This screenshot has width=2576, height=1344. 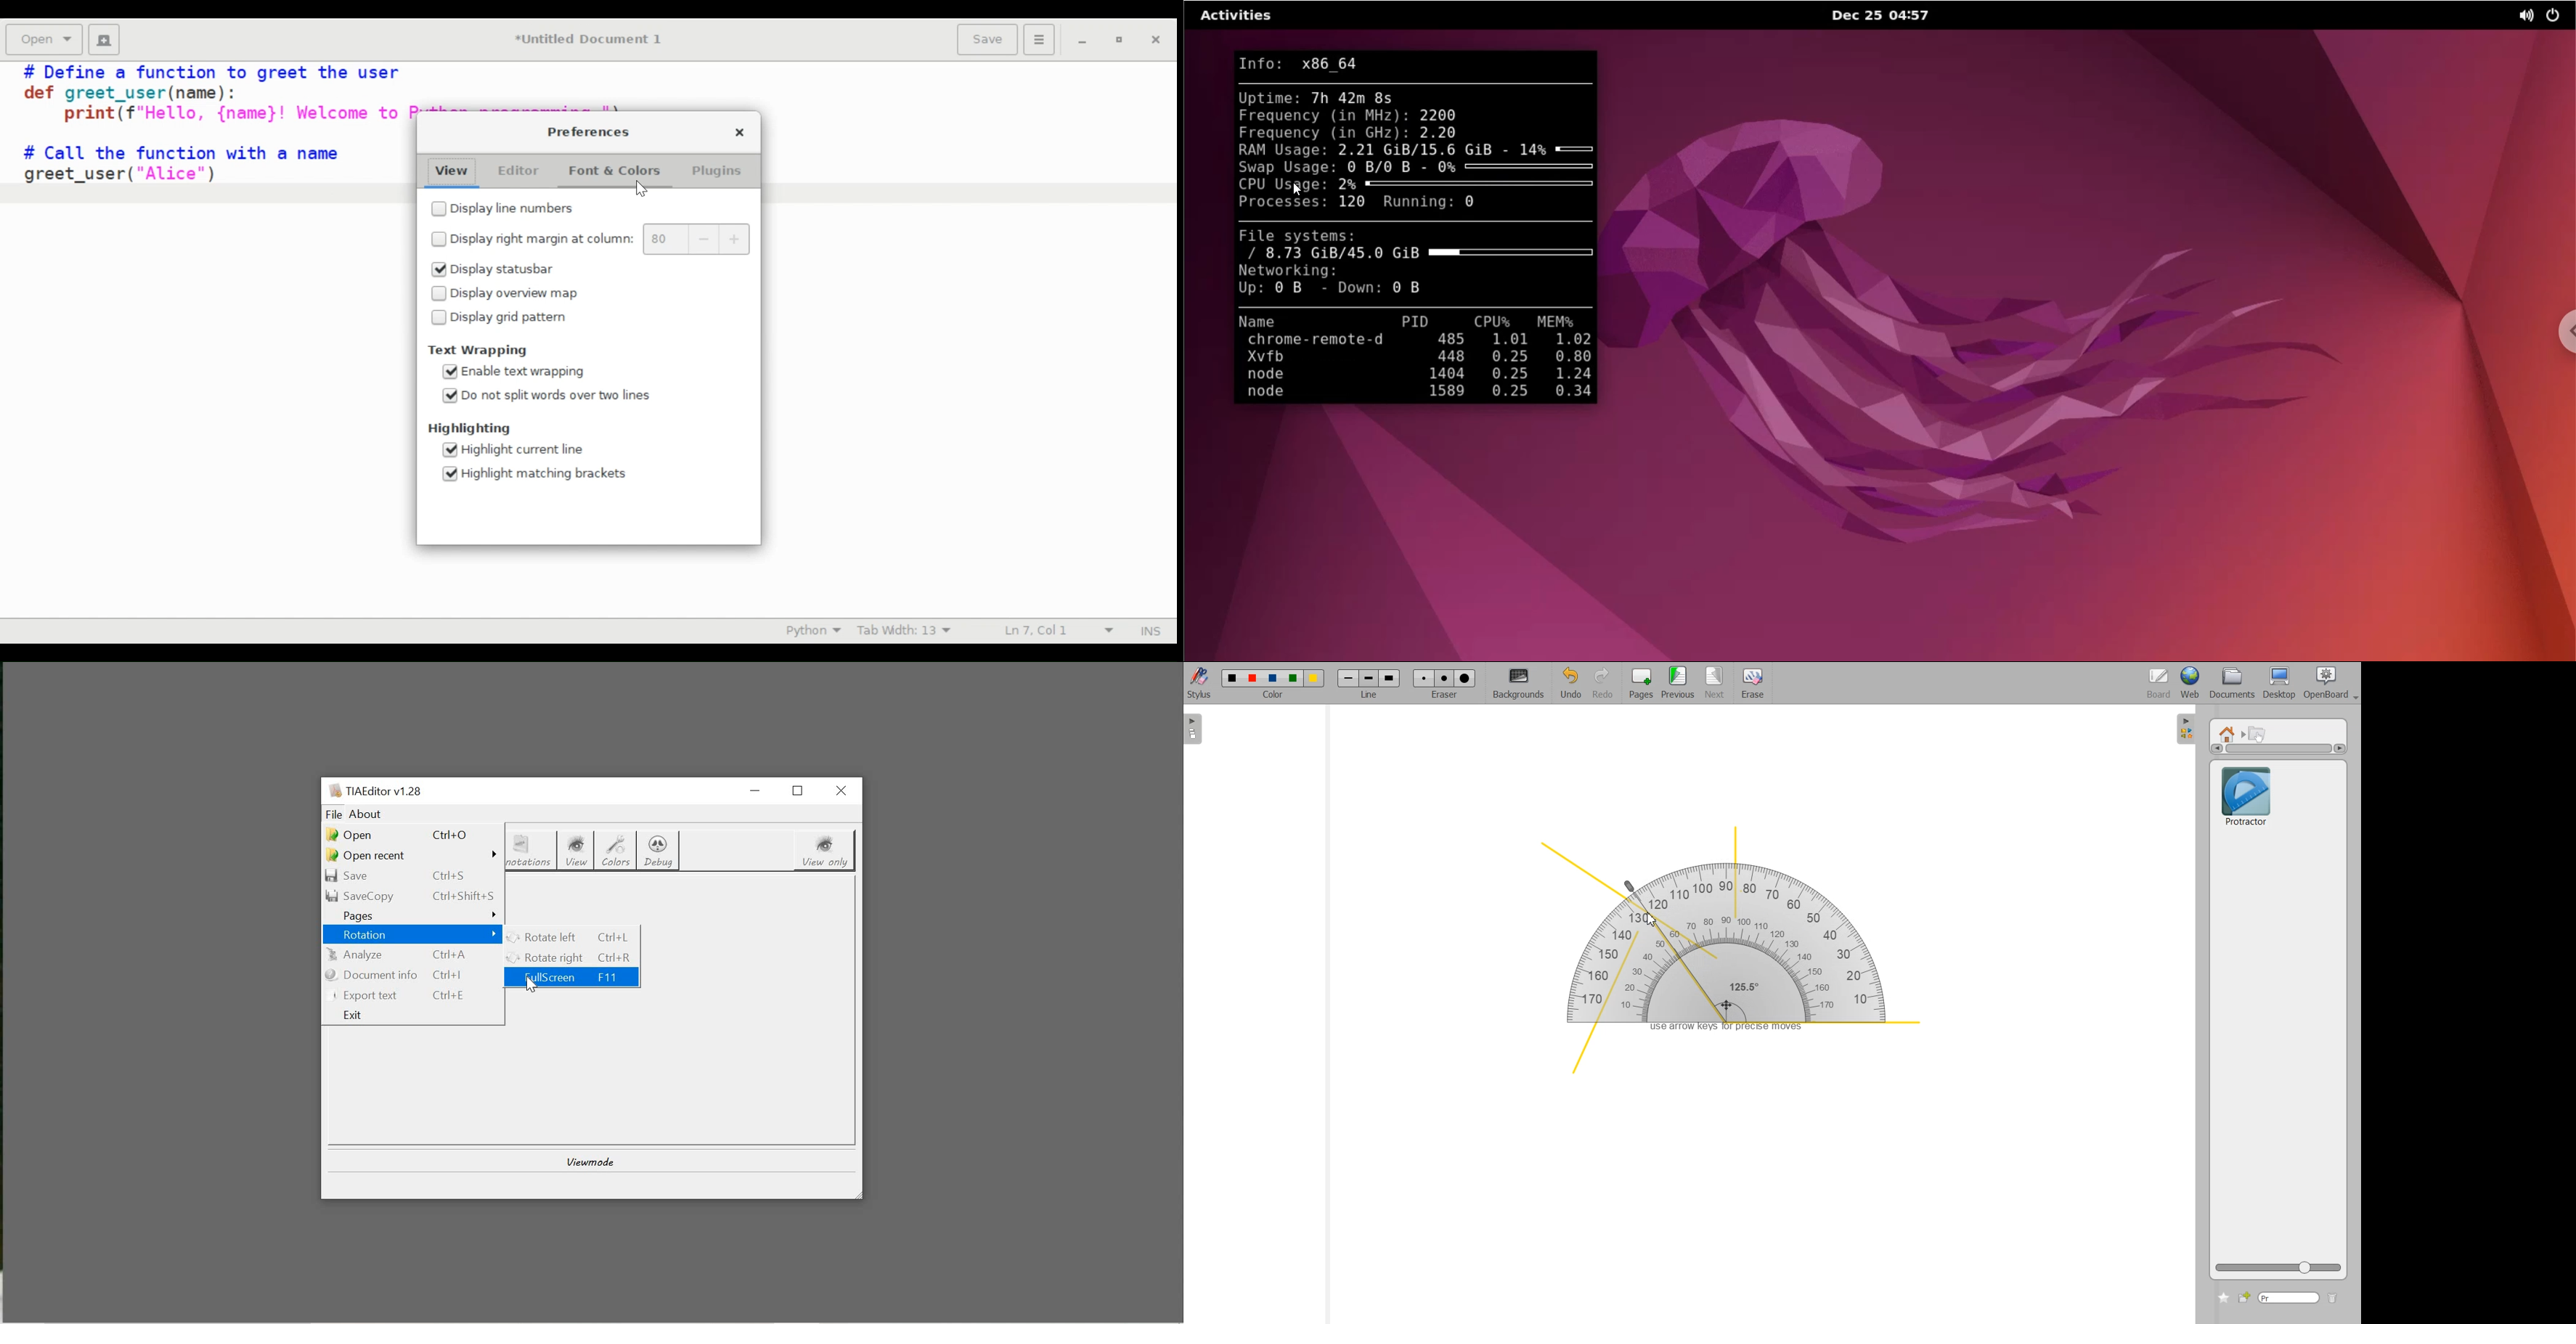 I want to click on Close, so click(x=1154, y=39).